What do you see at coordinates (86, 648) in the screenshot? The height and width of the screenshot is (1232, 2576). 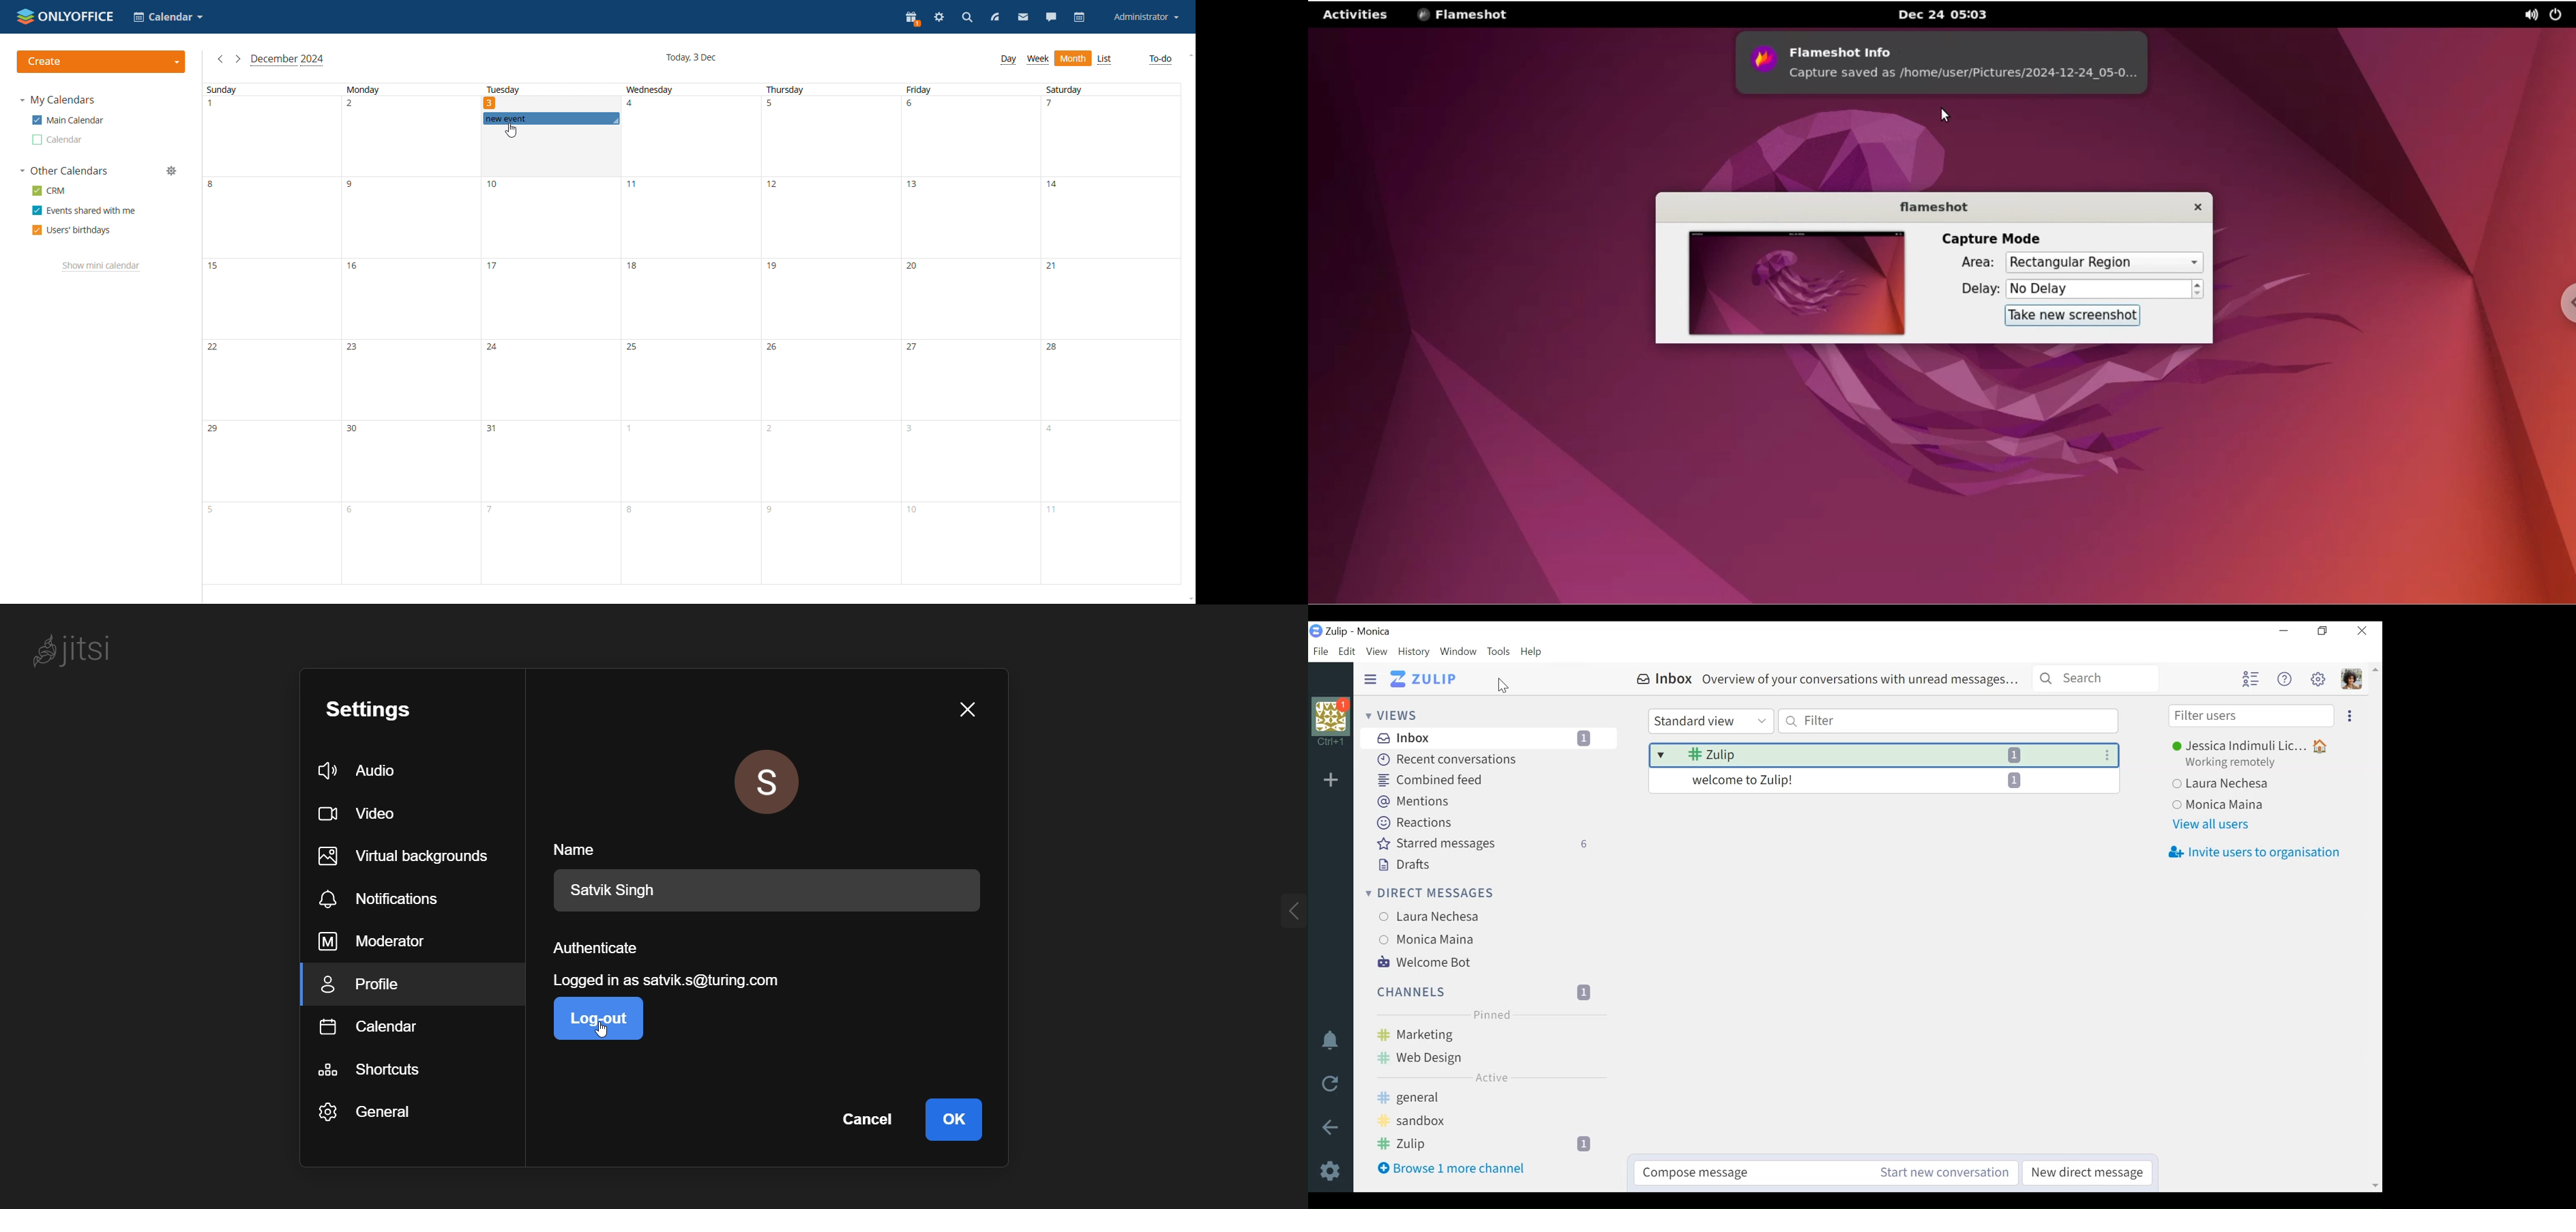 I see `Jitsi` at bounding box center [86, 648].